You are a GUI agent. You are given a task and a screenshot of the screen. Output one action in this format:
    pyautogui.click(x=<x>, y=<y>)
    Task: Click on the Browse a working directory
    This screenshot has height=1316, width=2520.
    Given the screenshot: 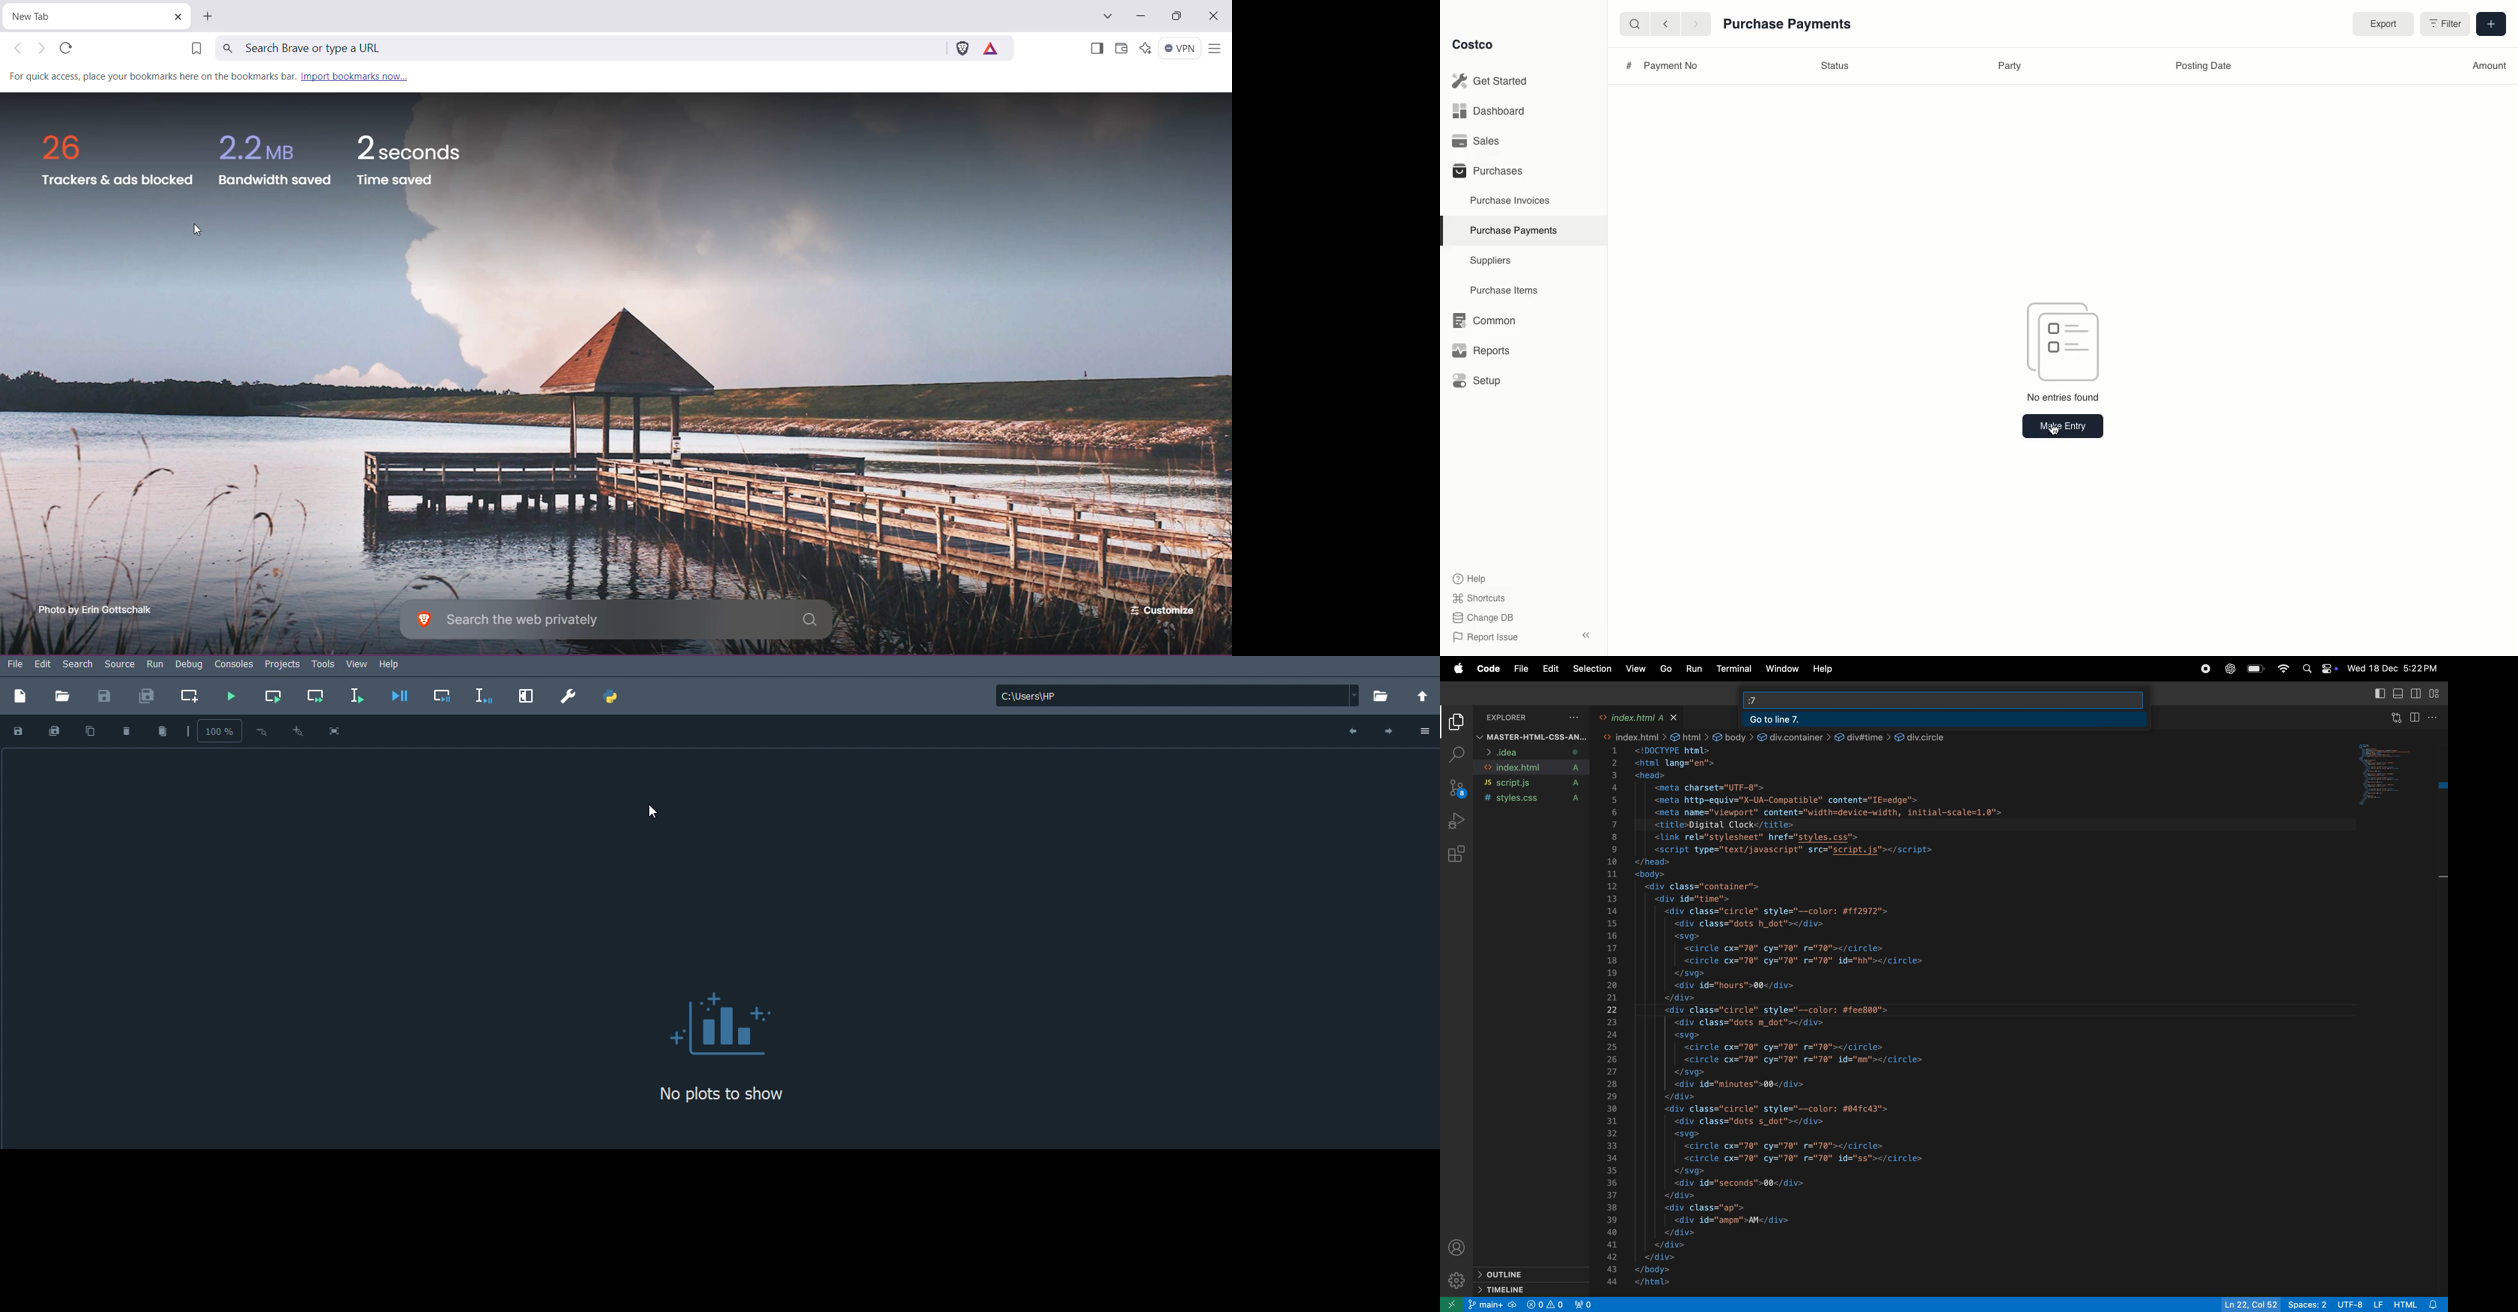 What is the action you would take?
    pyautogui.click(x=1383, y=697)
    